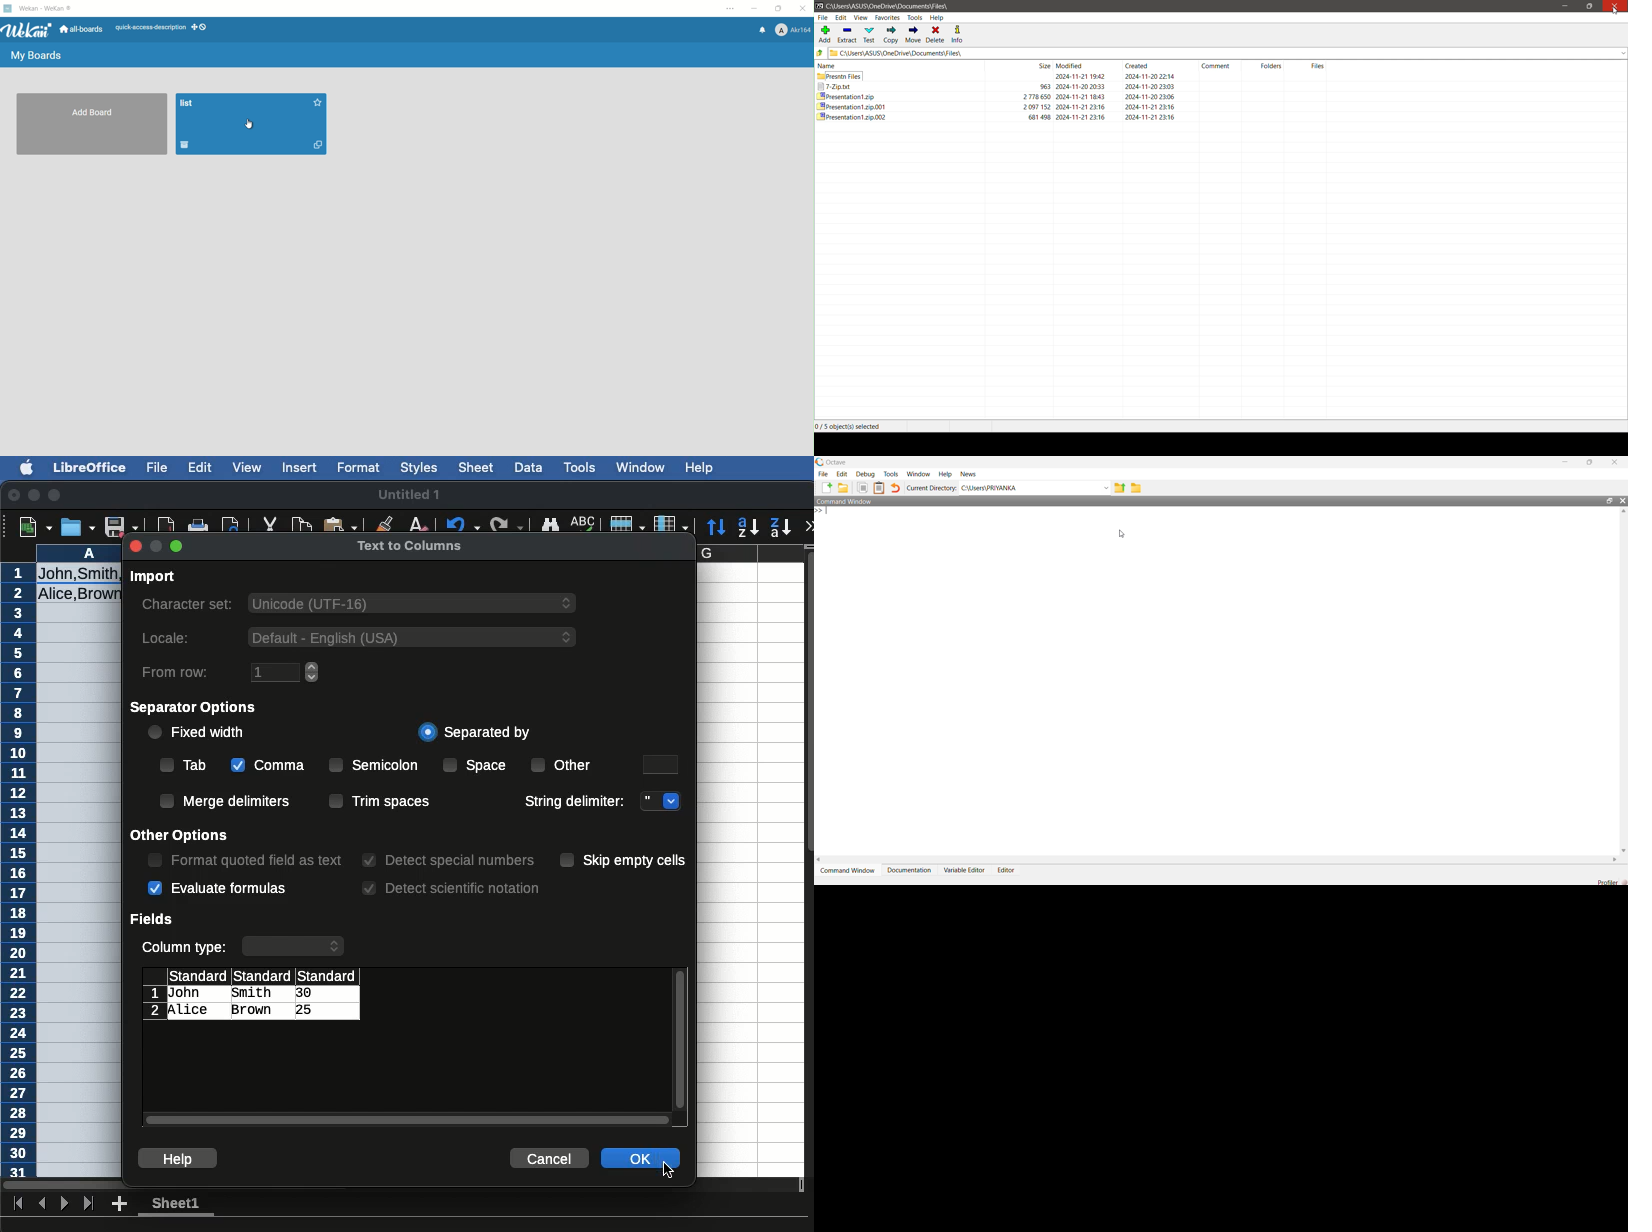 Image resolution: width=1652 pixels, height=1232 pixels. What do you see at coordinates (851, 116) in the screenshot?
I see `Presentation1.zip.002` at bounding box center [851, 116].